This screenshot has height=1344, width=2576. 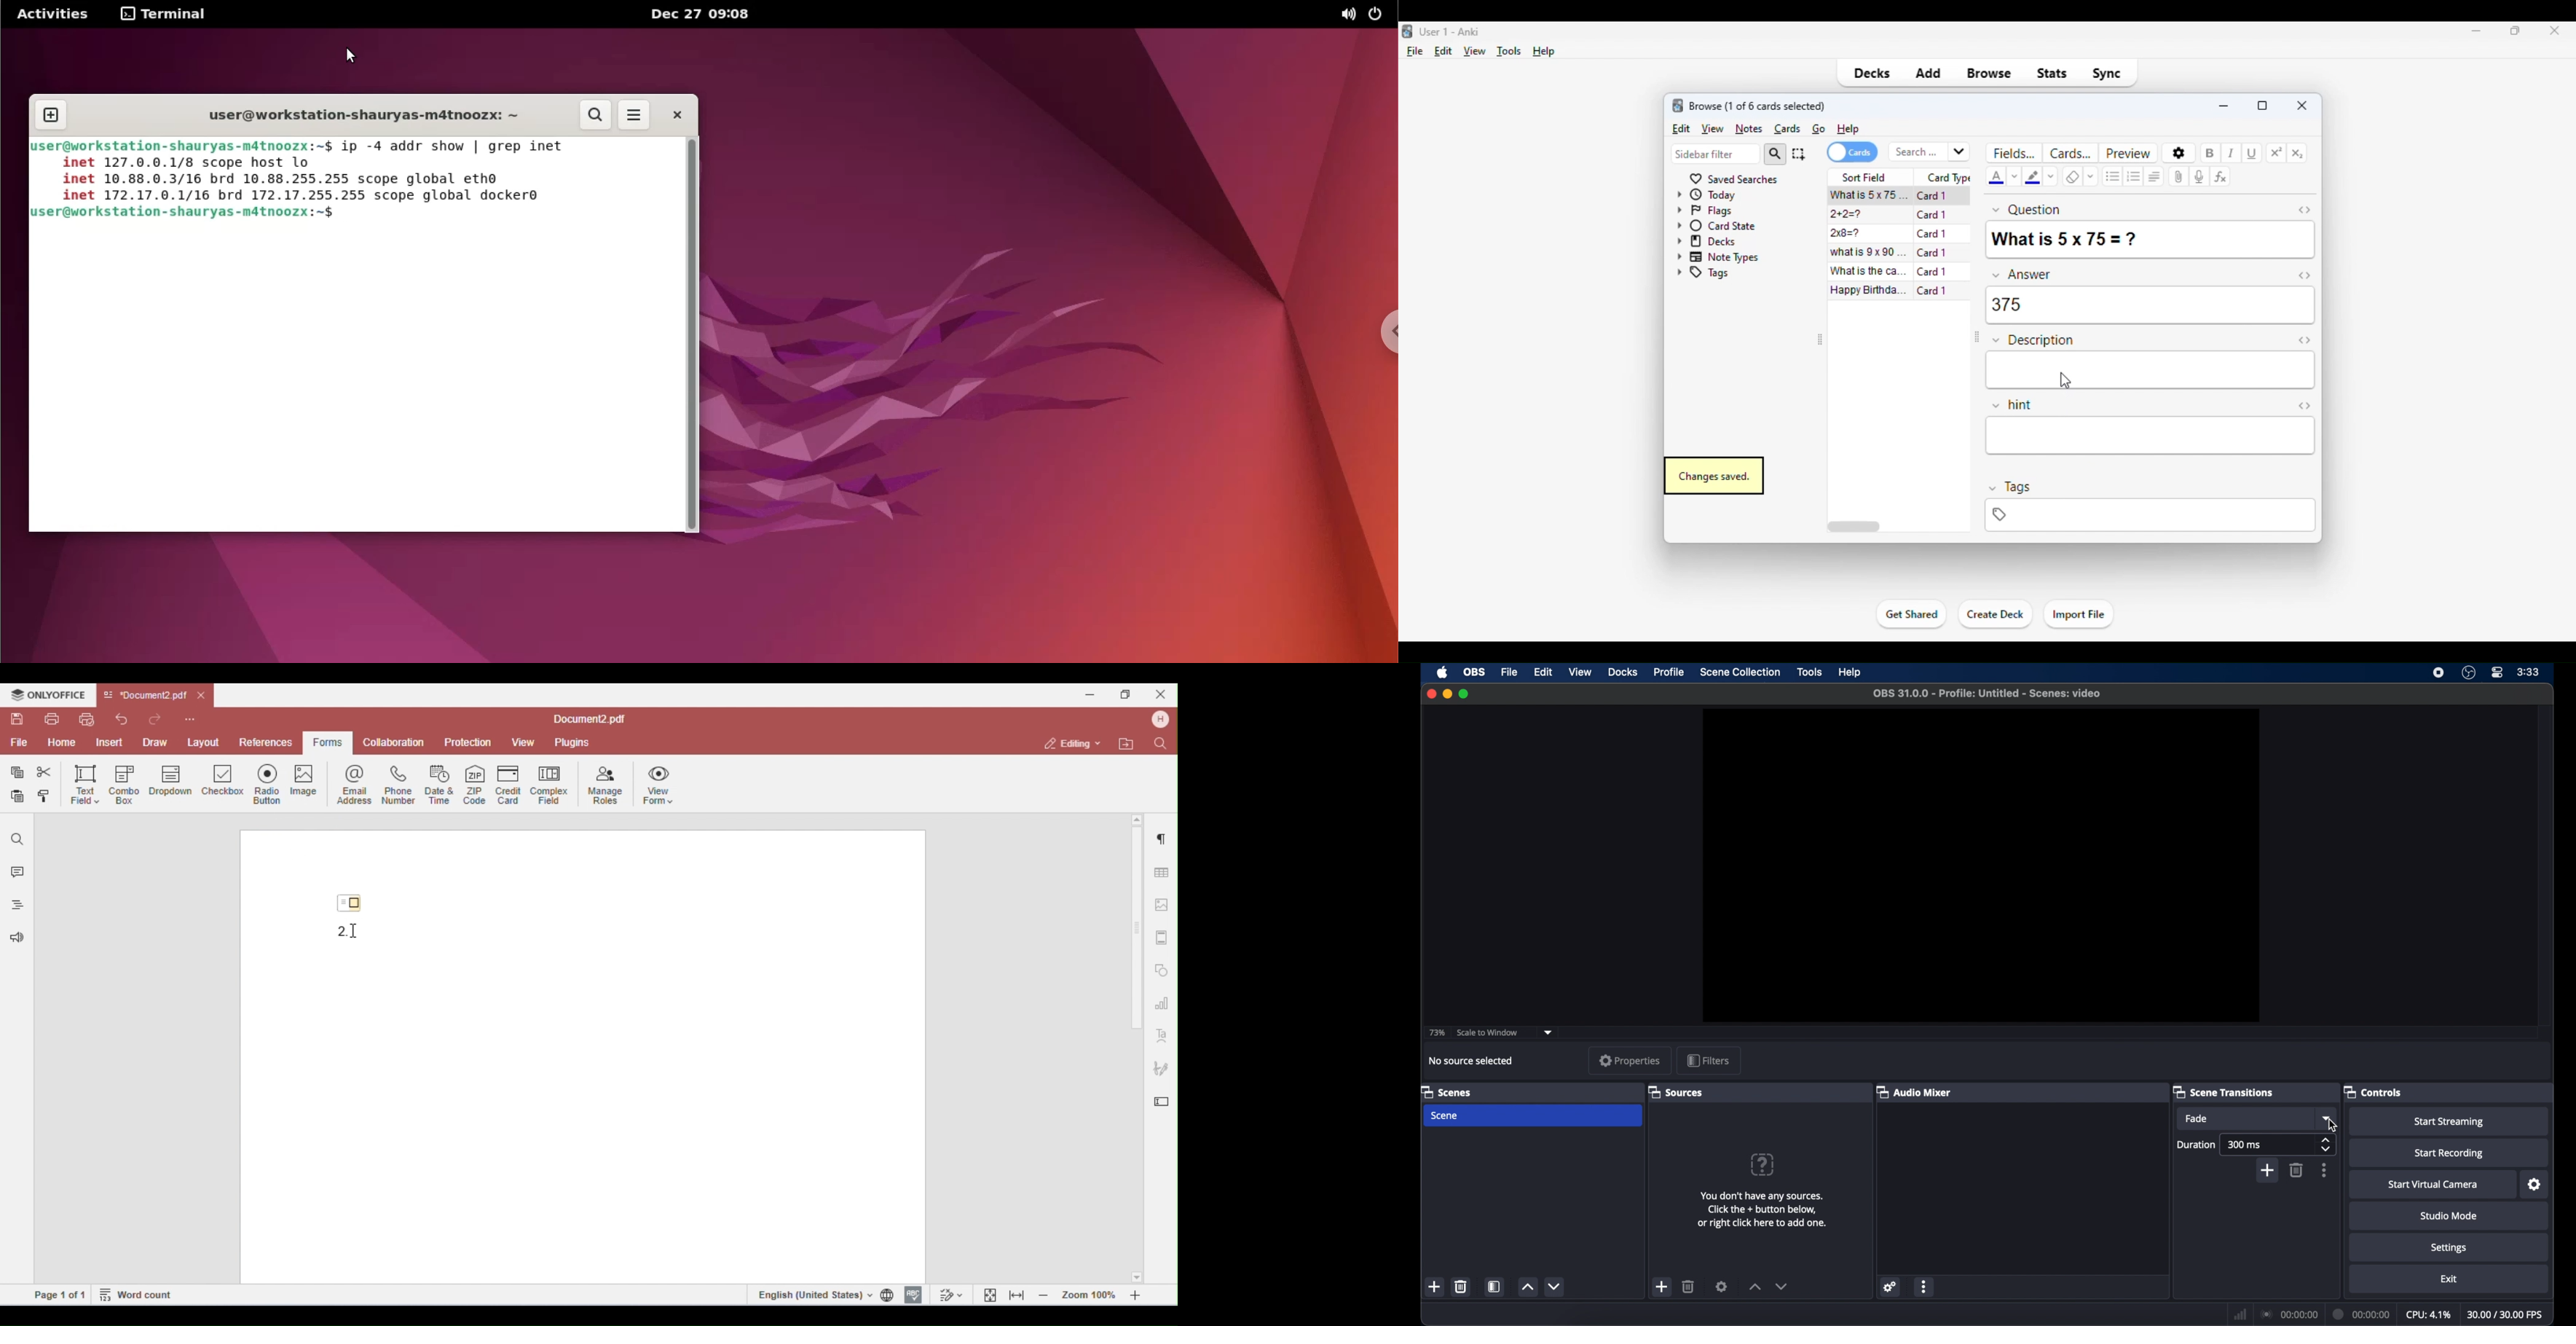 I want to click on 300 ms, so click(x=2245, y=1144).